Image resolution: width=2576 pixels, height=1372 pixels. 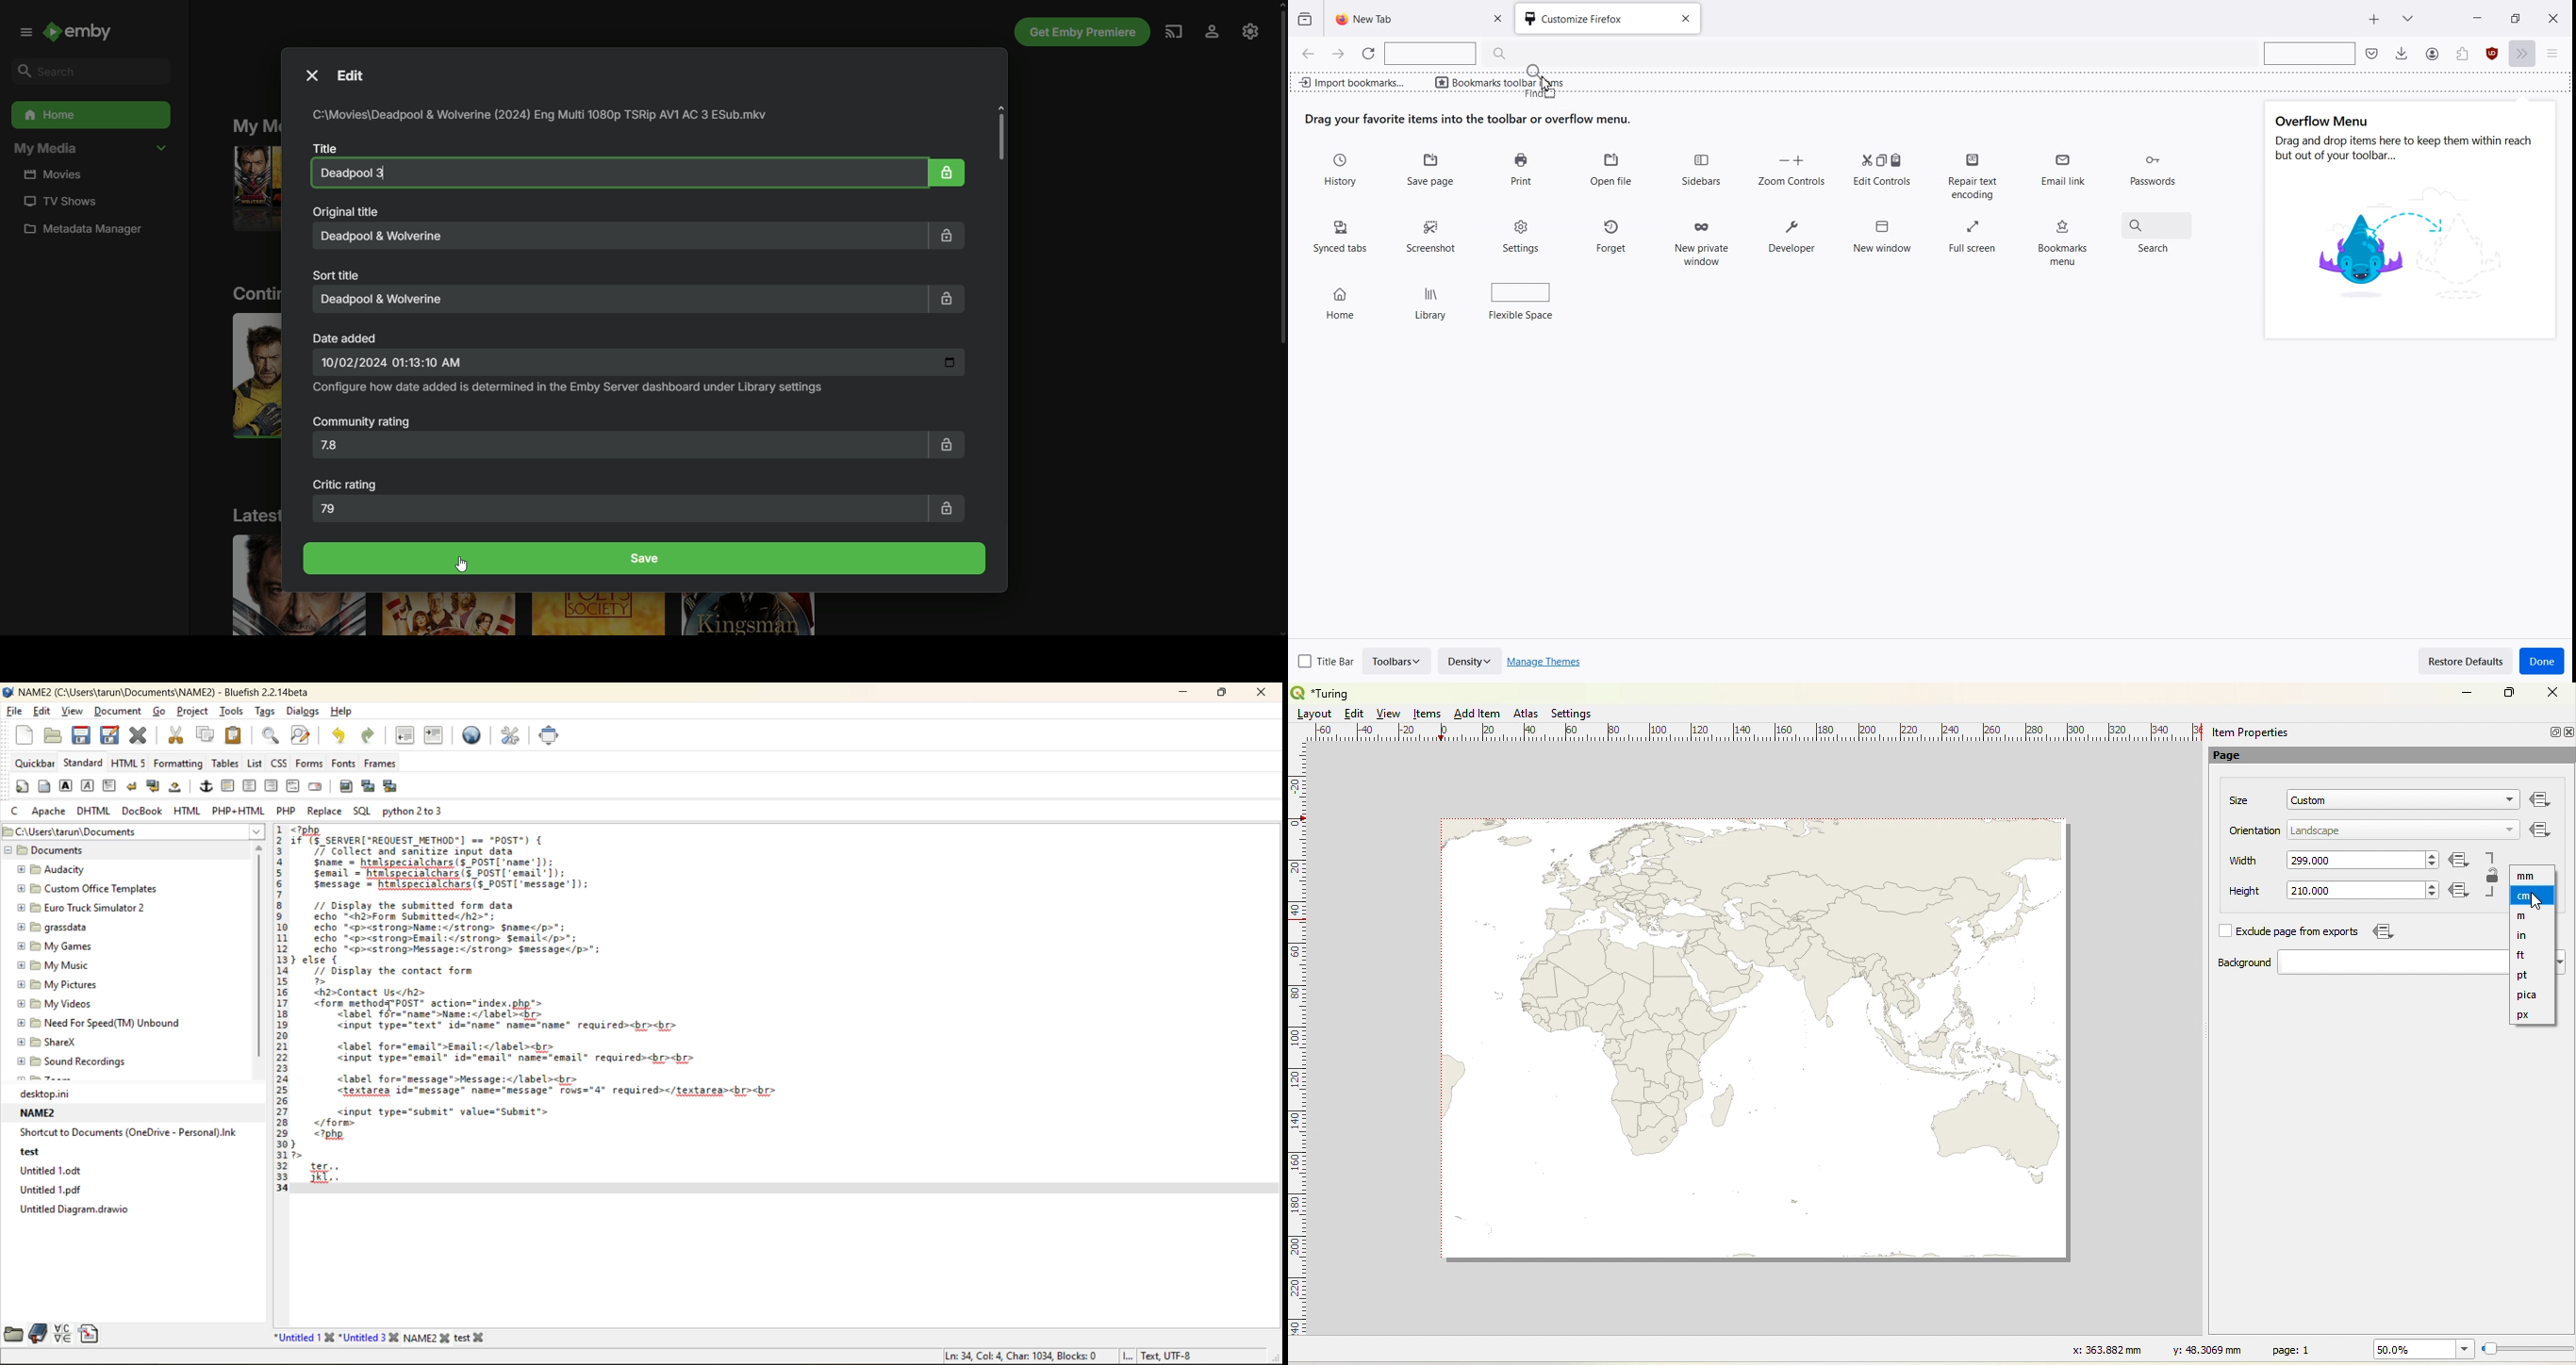 I want to click on tags, so click(x=268, y=711).